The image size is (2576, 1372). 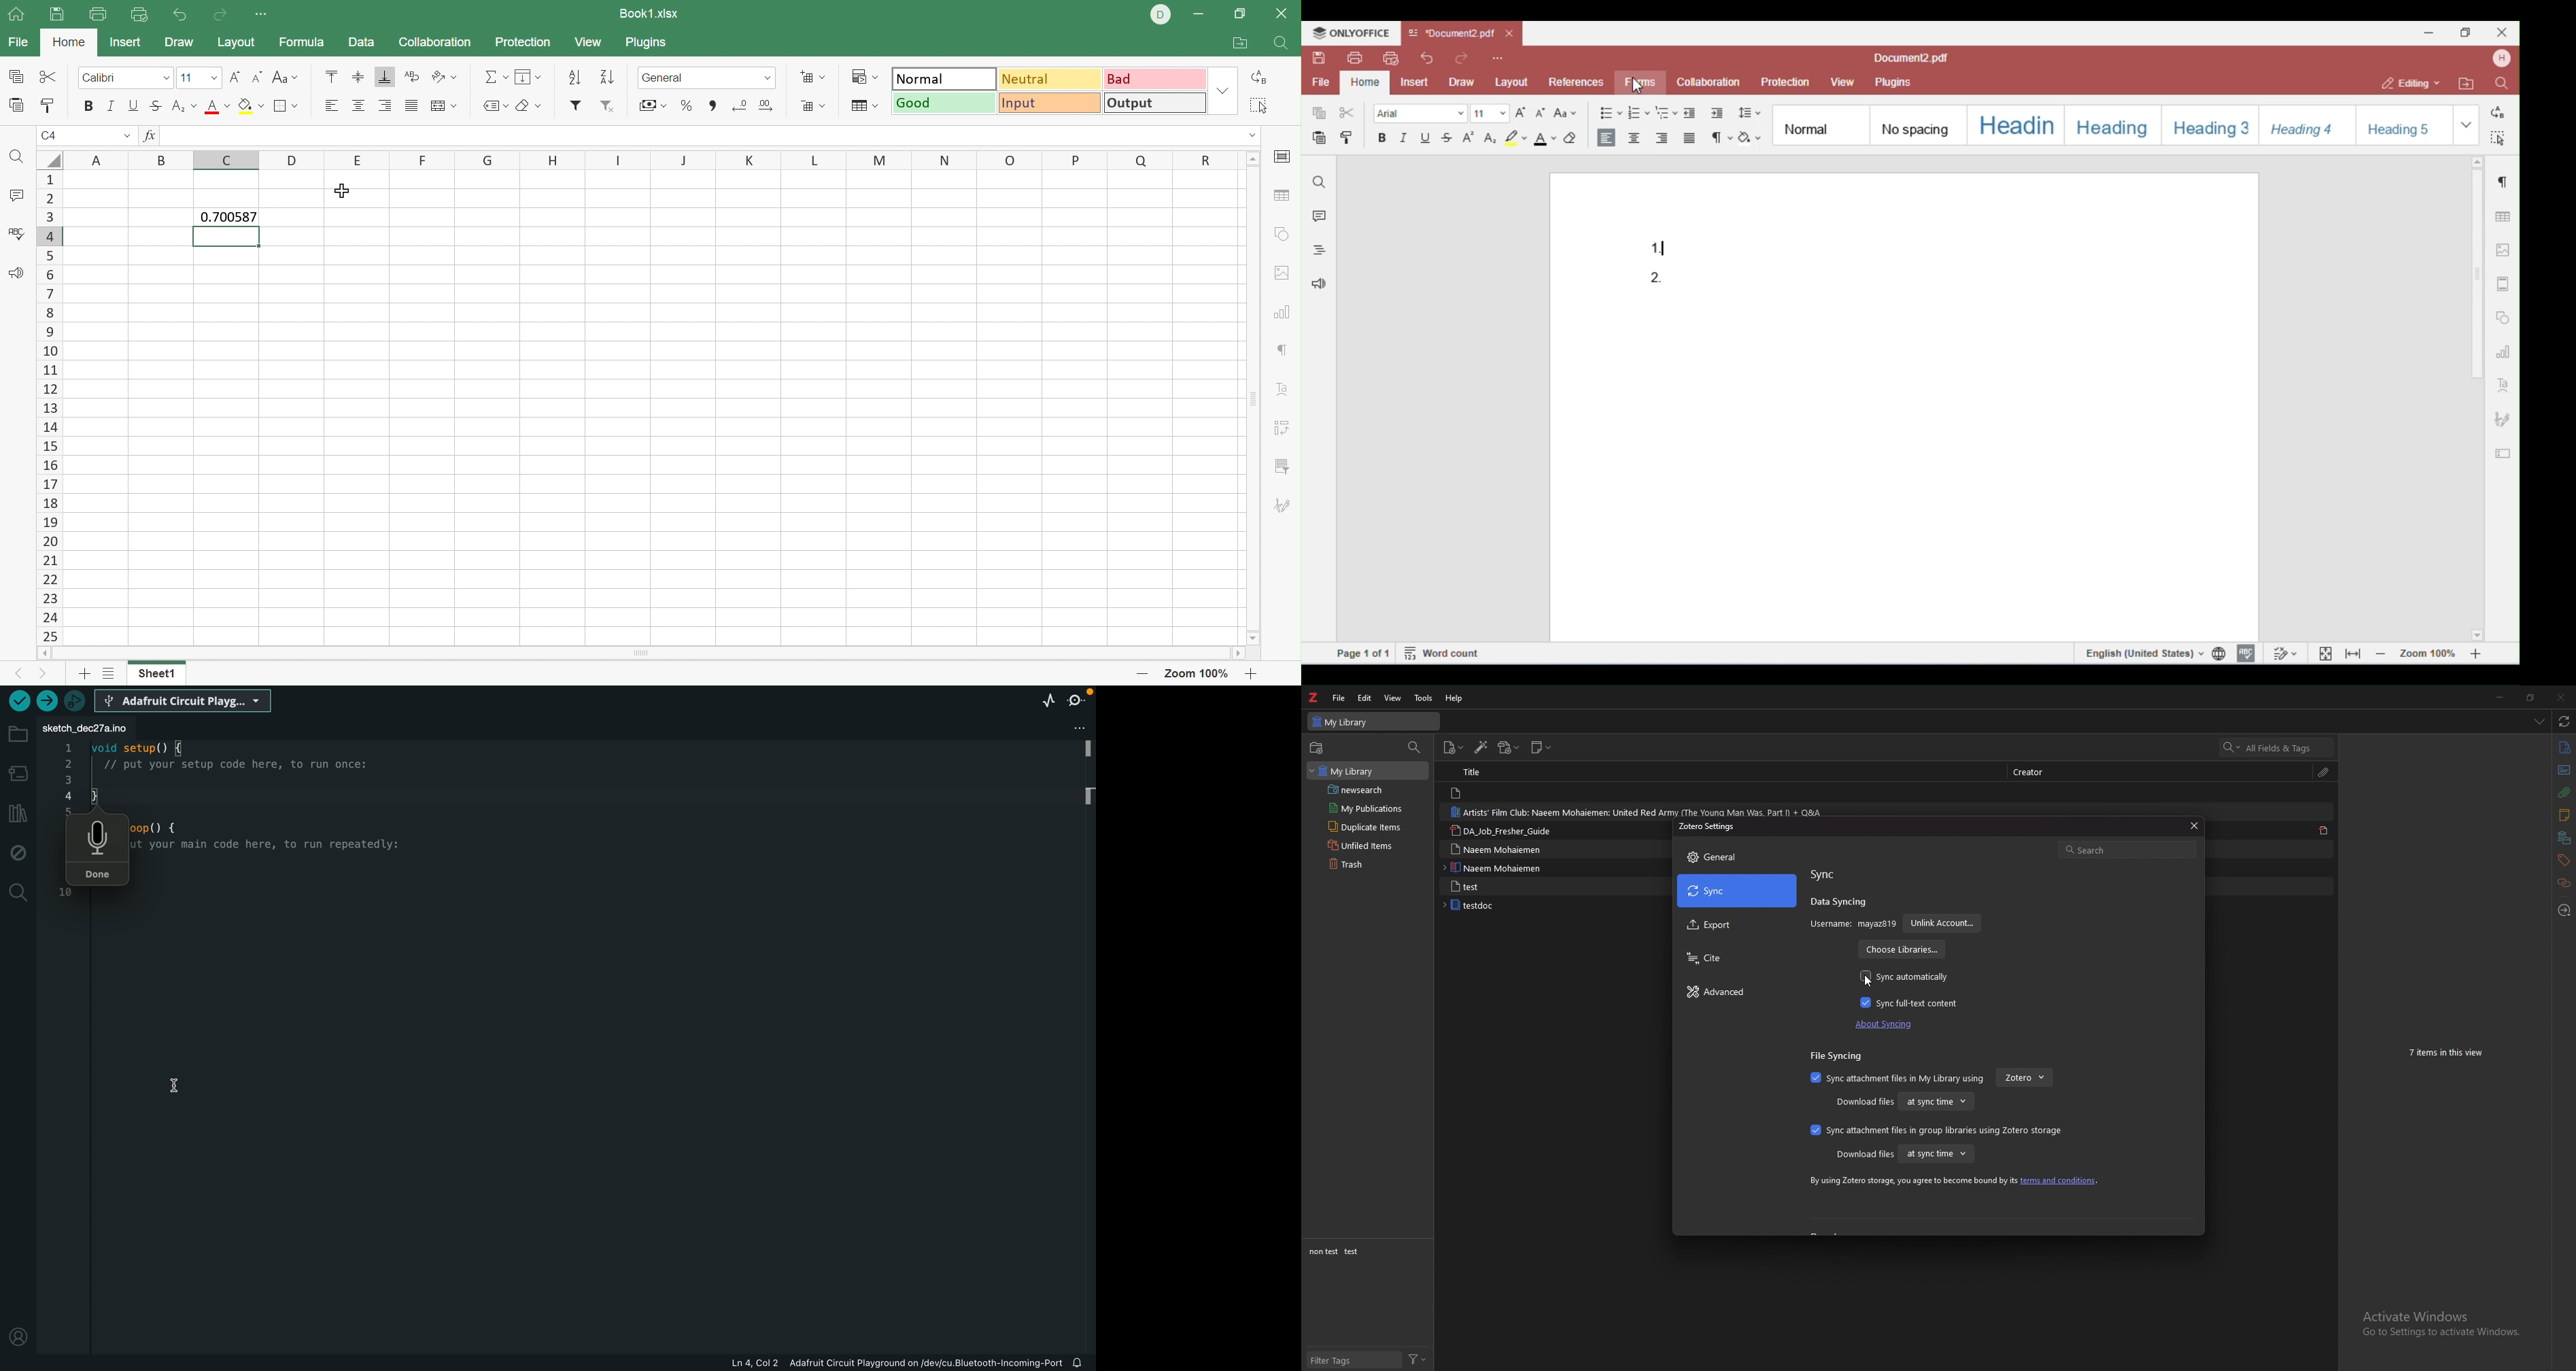 What do you see at coordinates (1898, 1078) in the screenshot?
I see `sync attachment files in my library using` at bounding box center [1898, 1078].